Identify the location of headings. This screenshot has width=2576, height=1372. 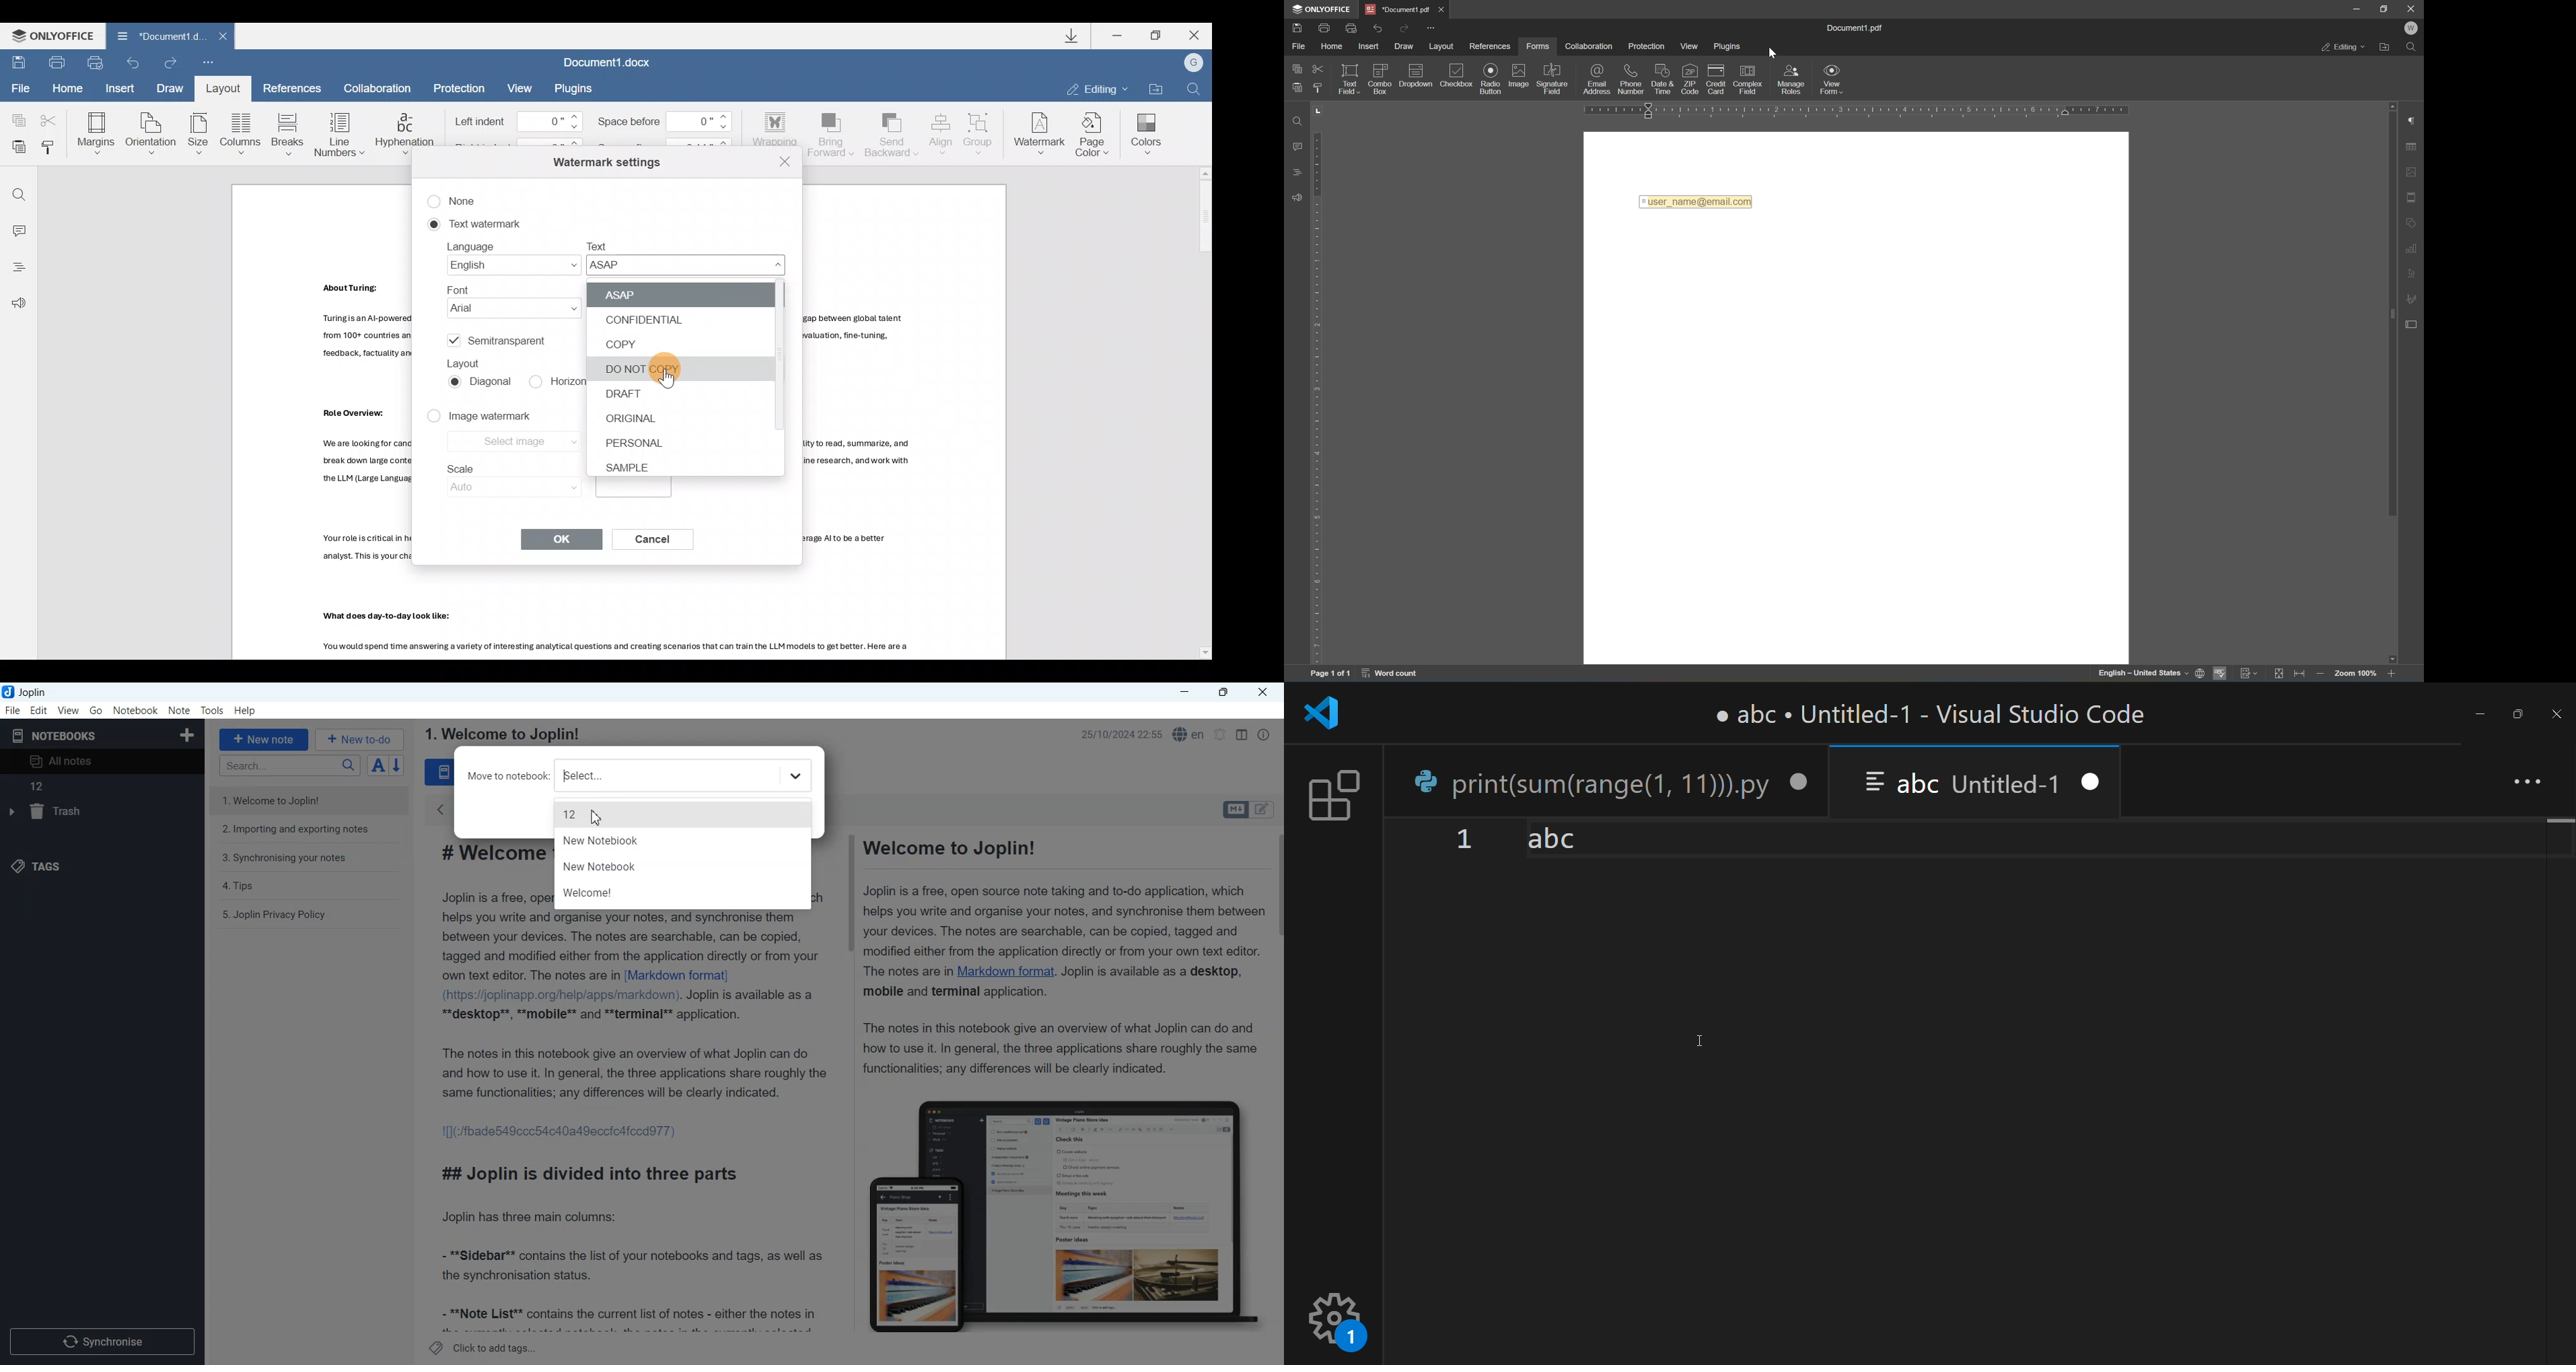
(1298, 172).